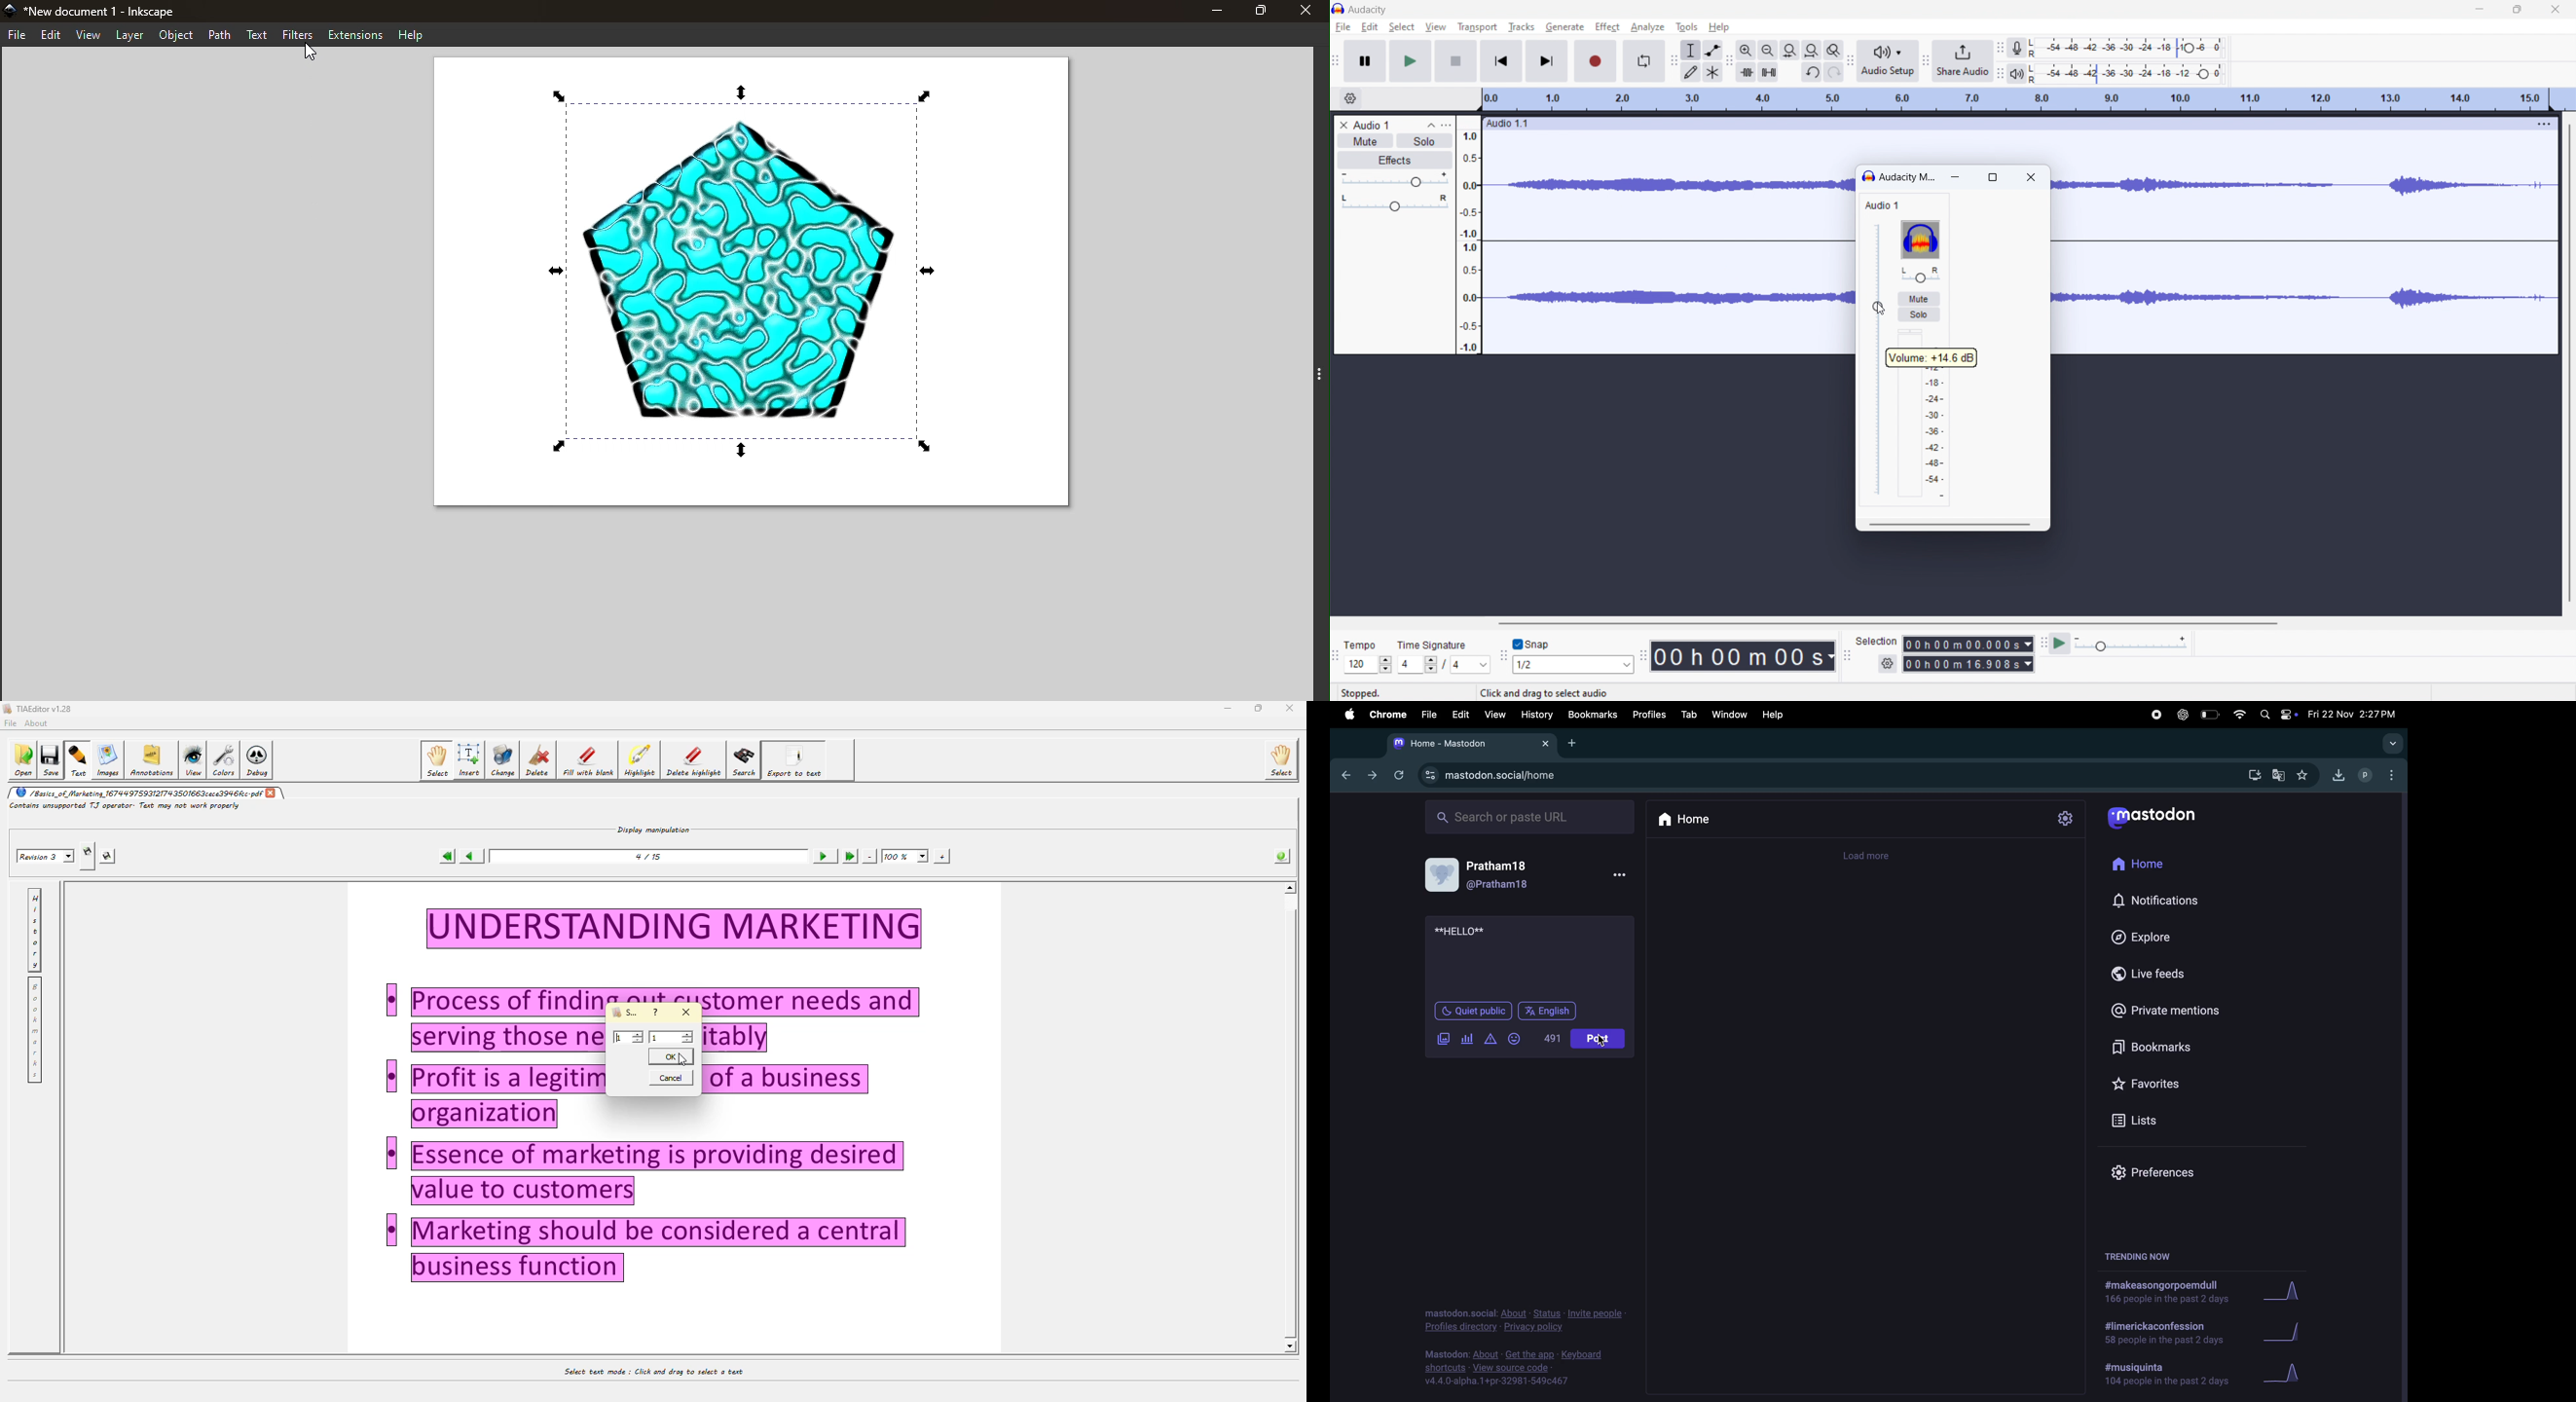 Image resolution: width=2576 pixels, height=1428 pixels. Describe the element at coordinates (134, 793) in the screenshot. I see `pdf` at that location.